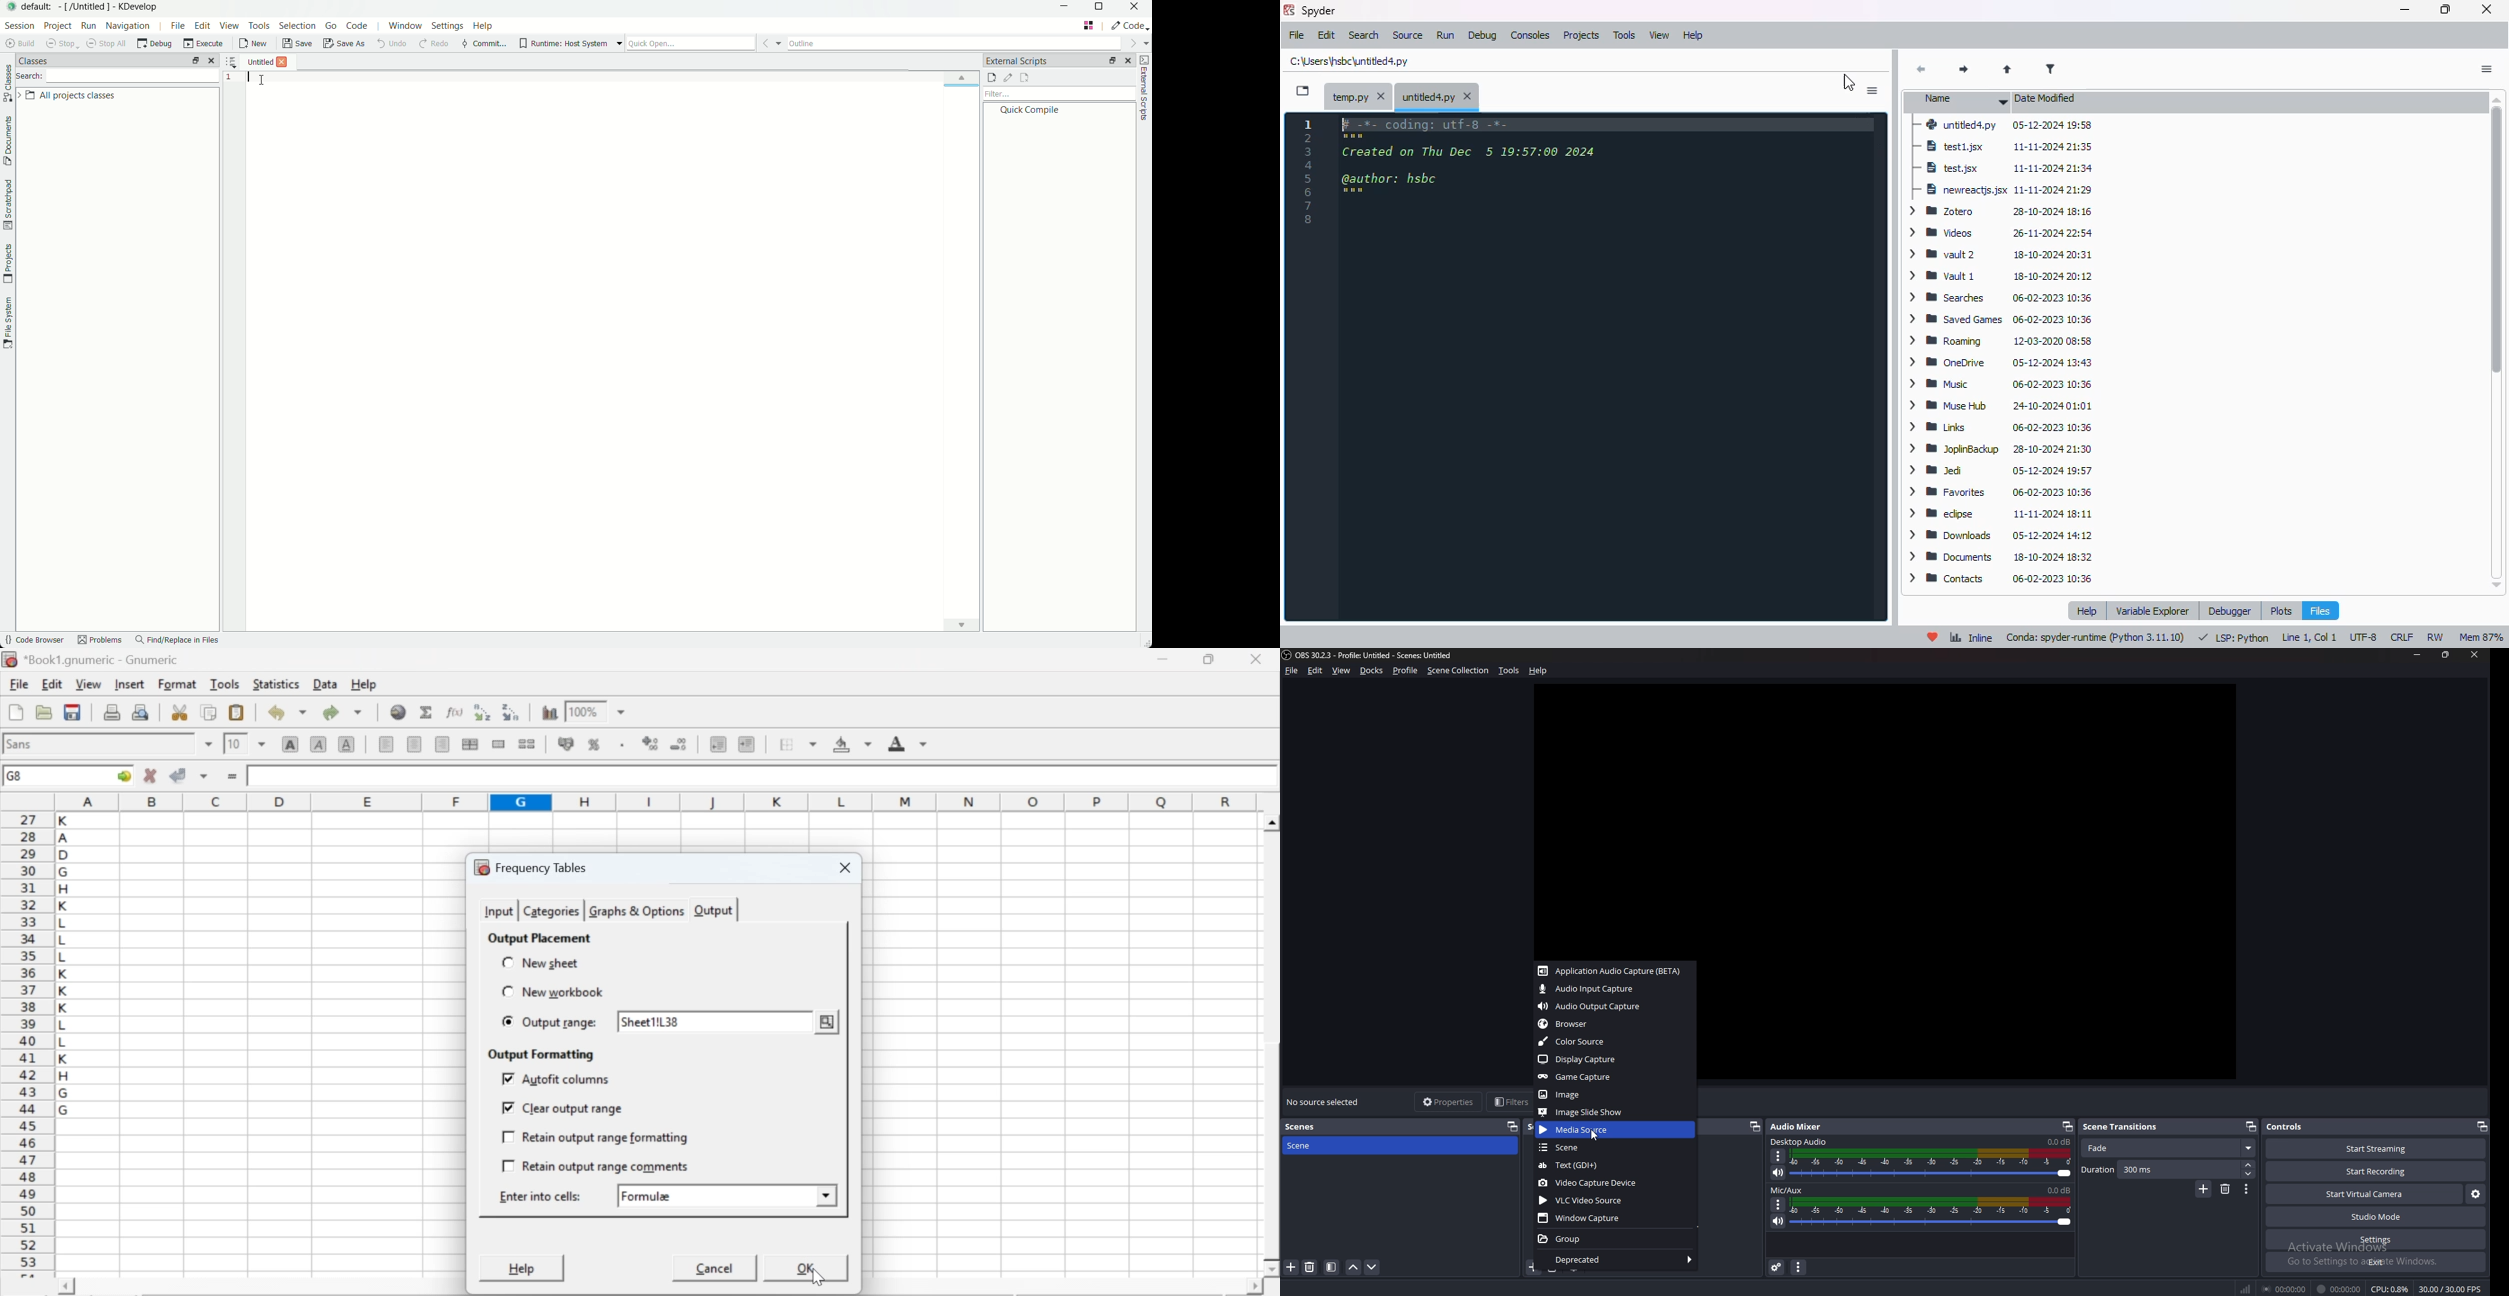 The height and width of the screenshot is (1316, 2520). Describe the element at coordinates (485, 712) in the screenshot. I see `Sort the selected region in ascending order based on the first column selected` at that location.